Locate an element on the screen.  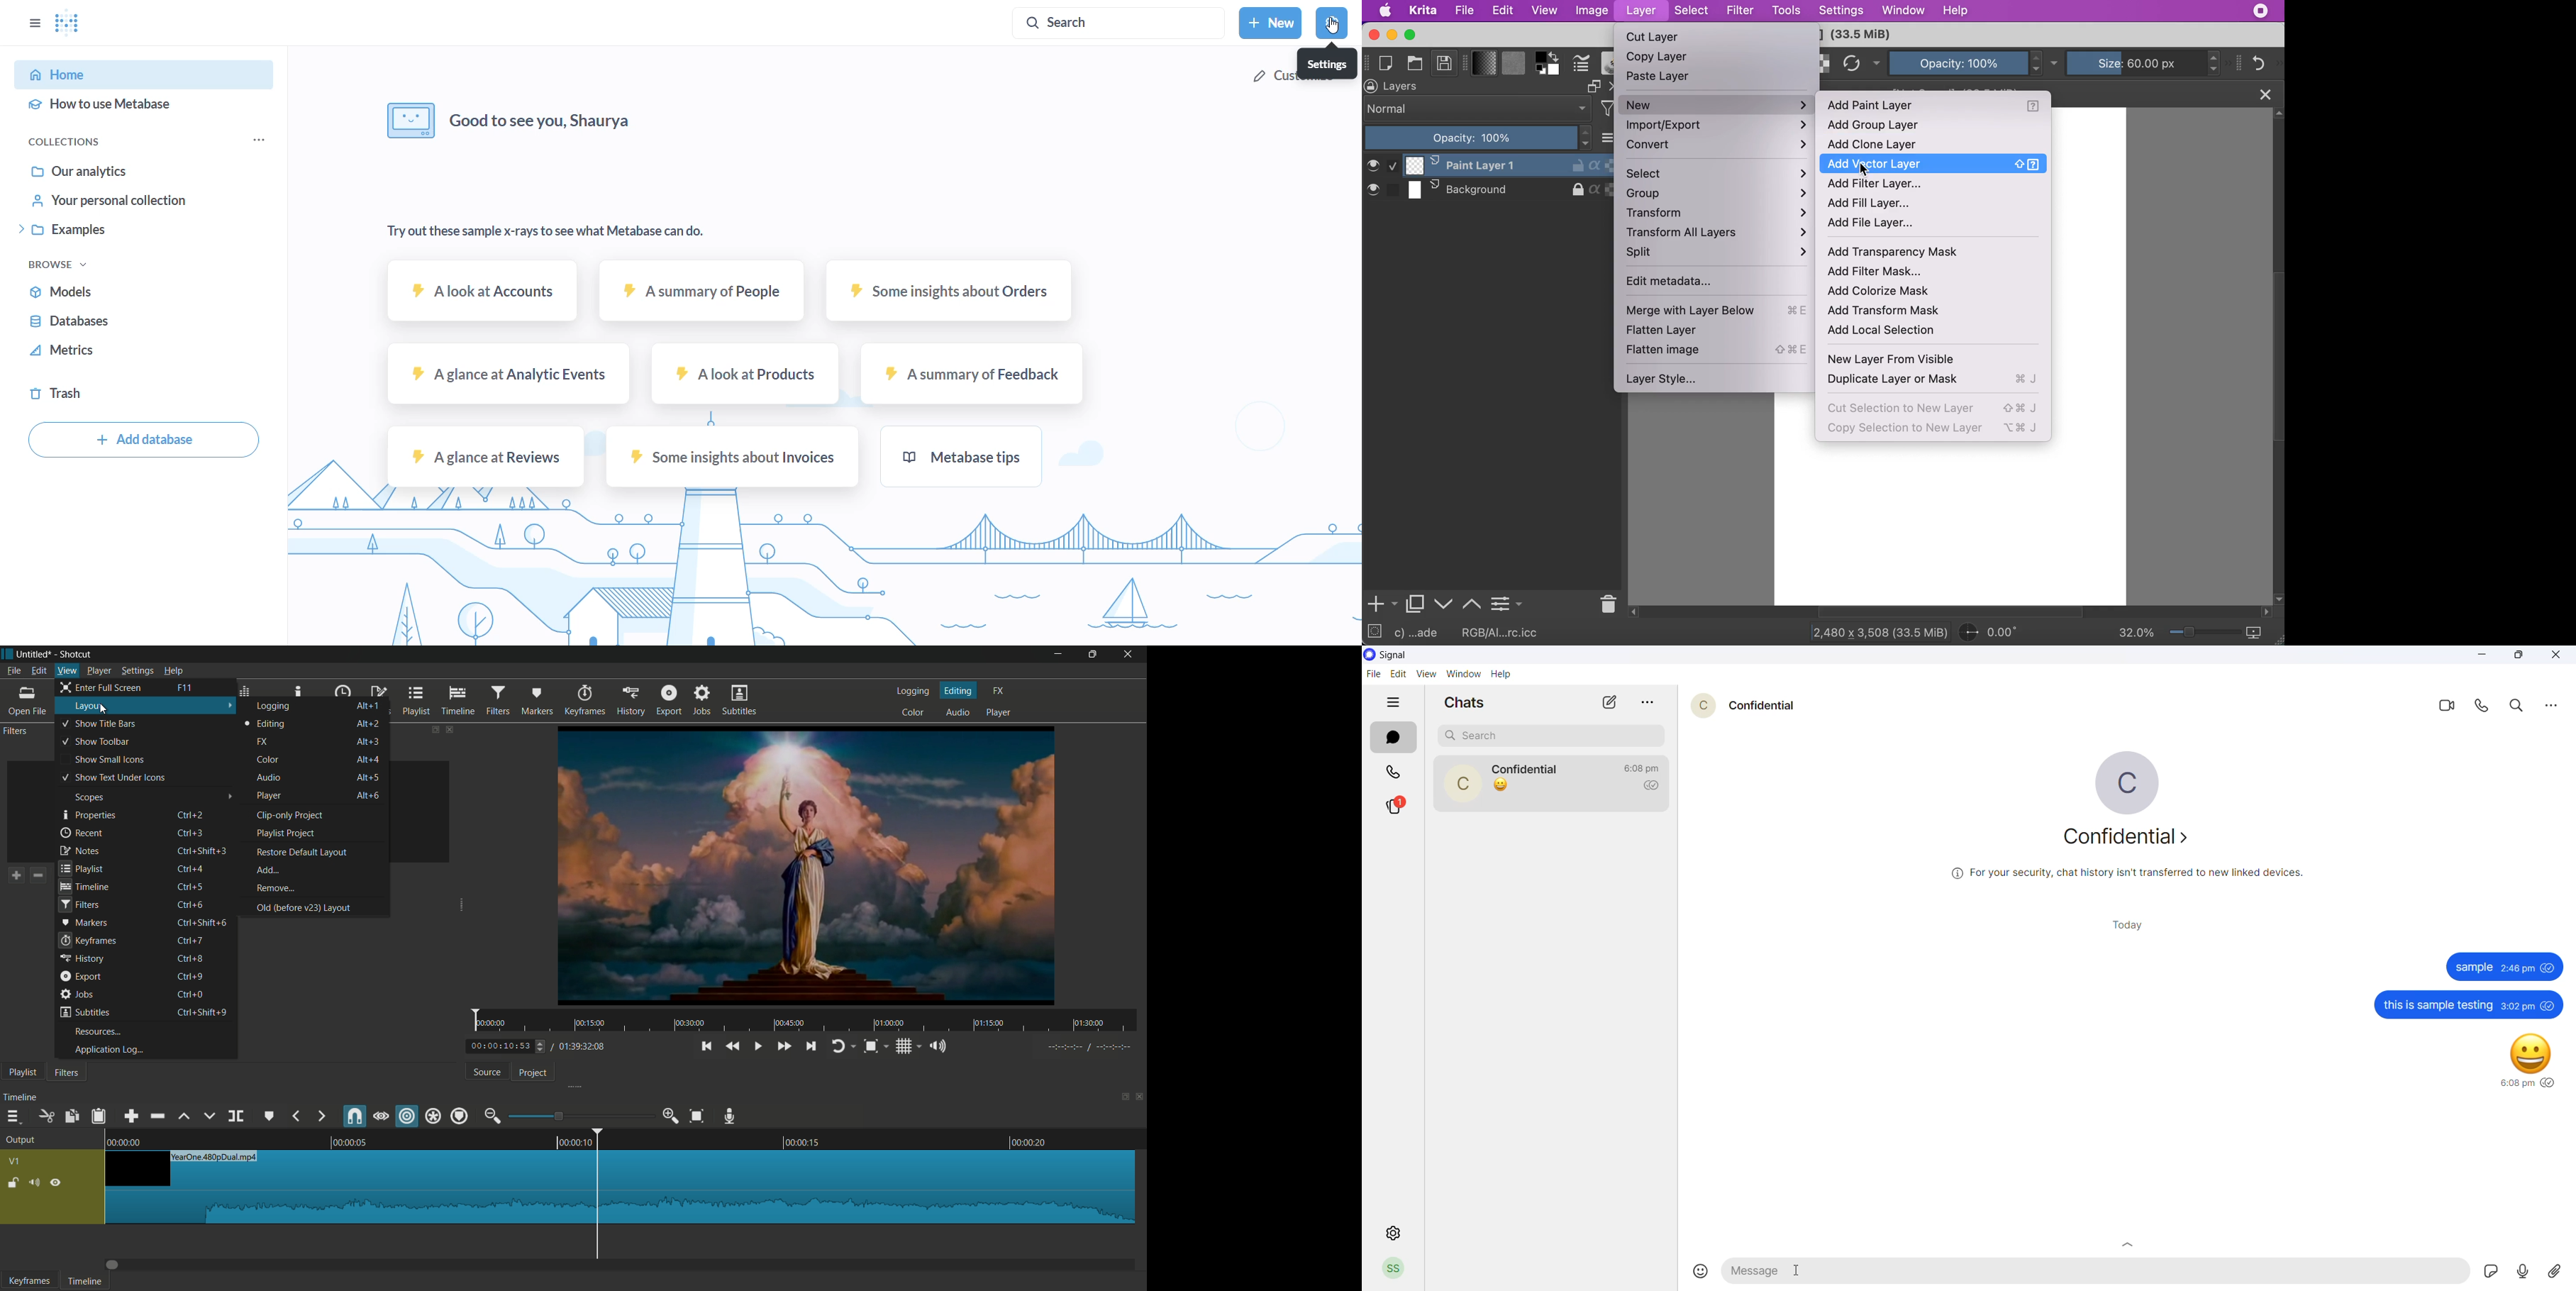
jobs is located at coordinates (702, 700).